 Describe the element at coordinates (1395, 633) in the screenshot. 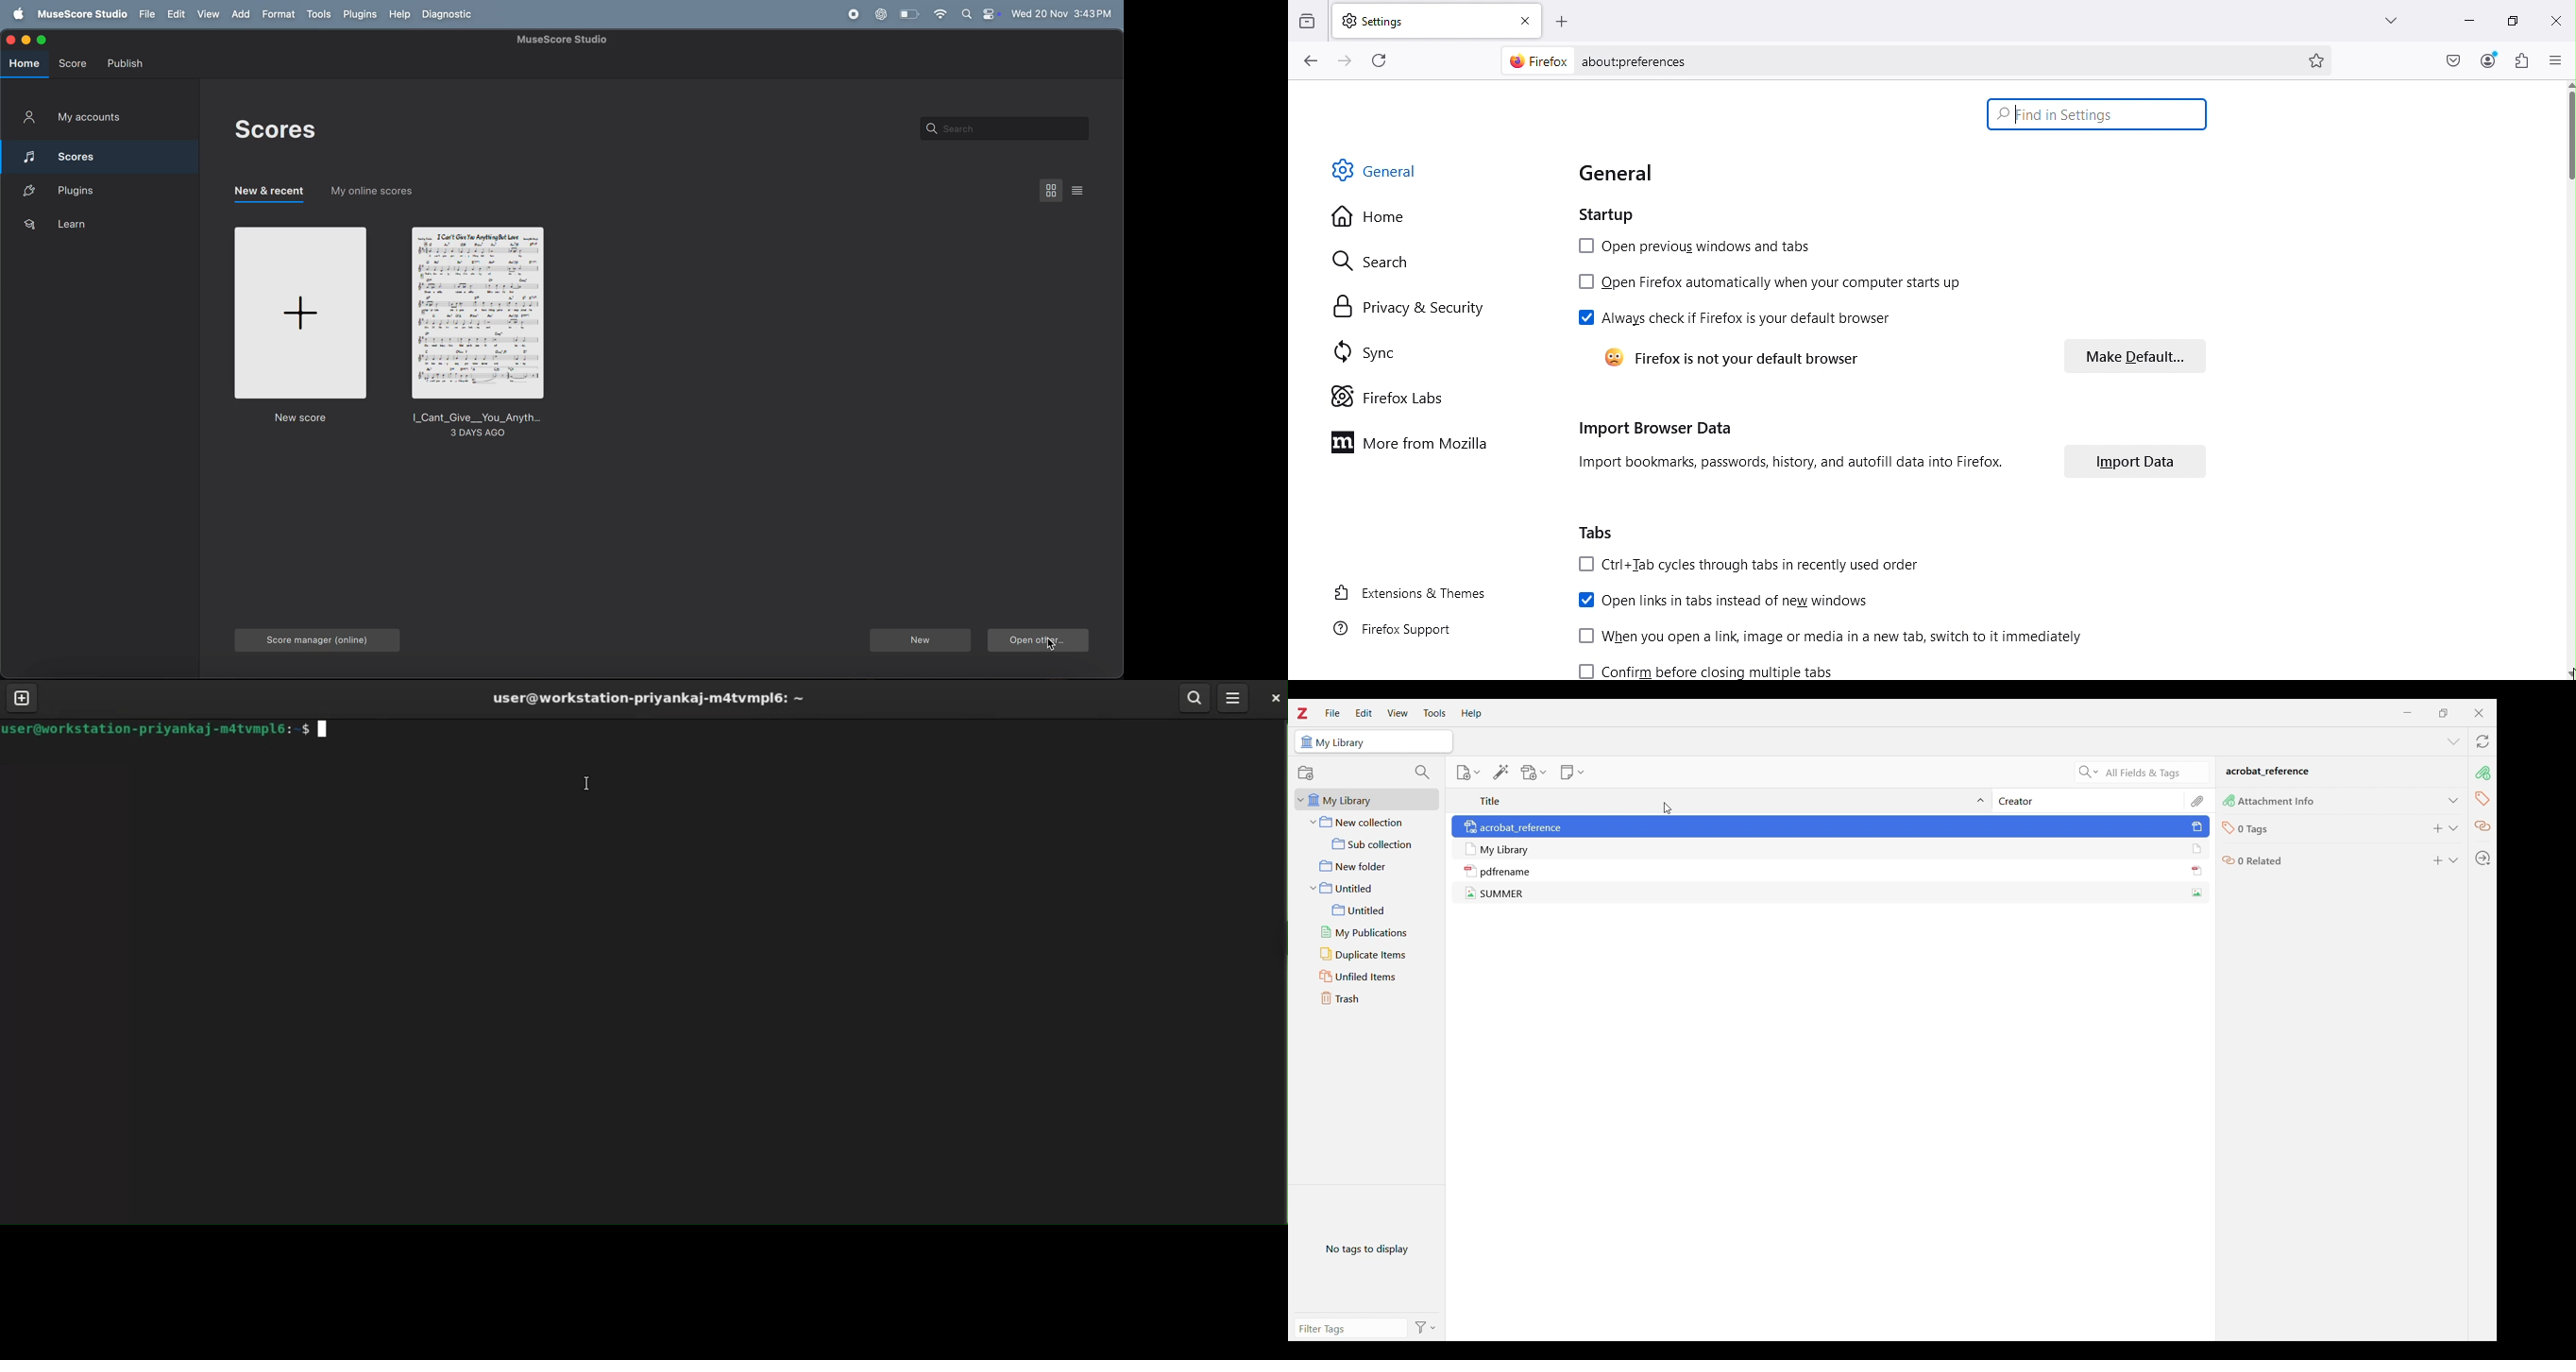

I see `Firefox support` at that location.